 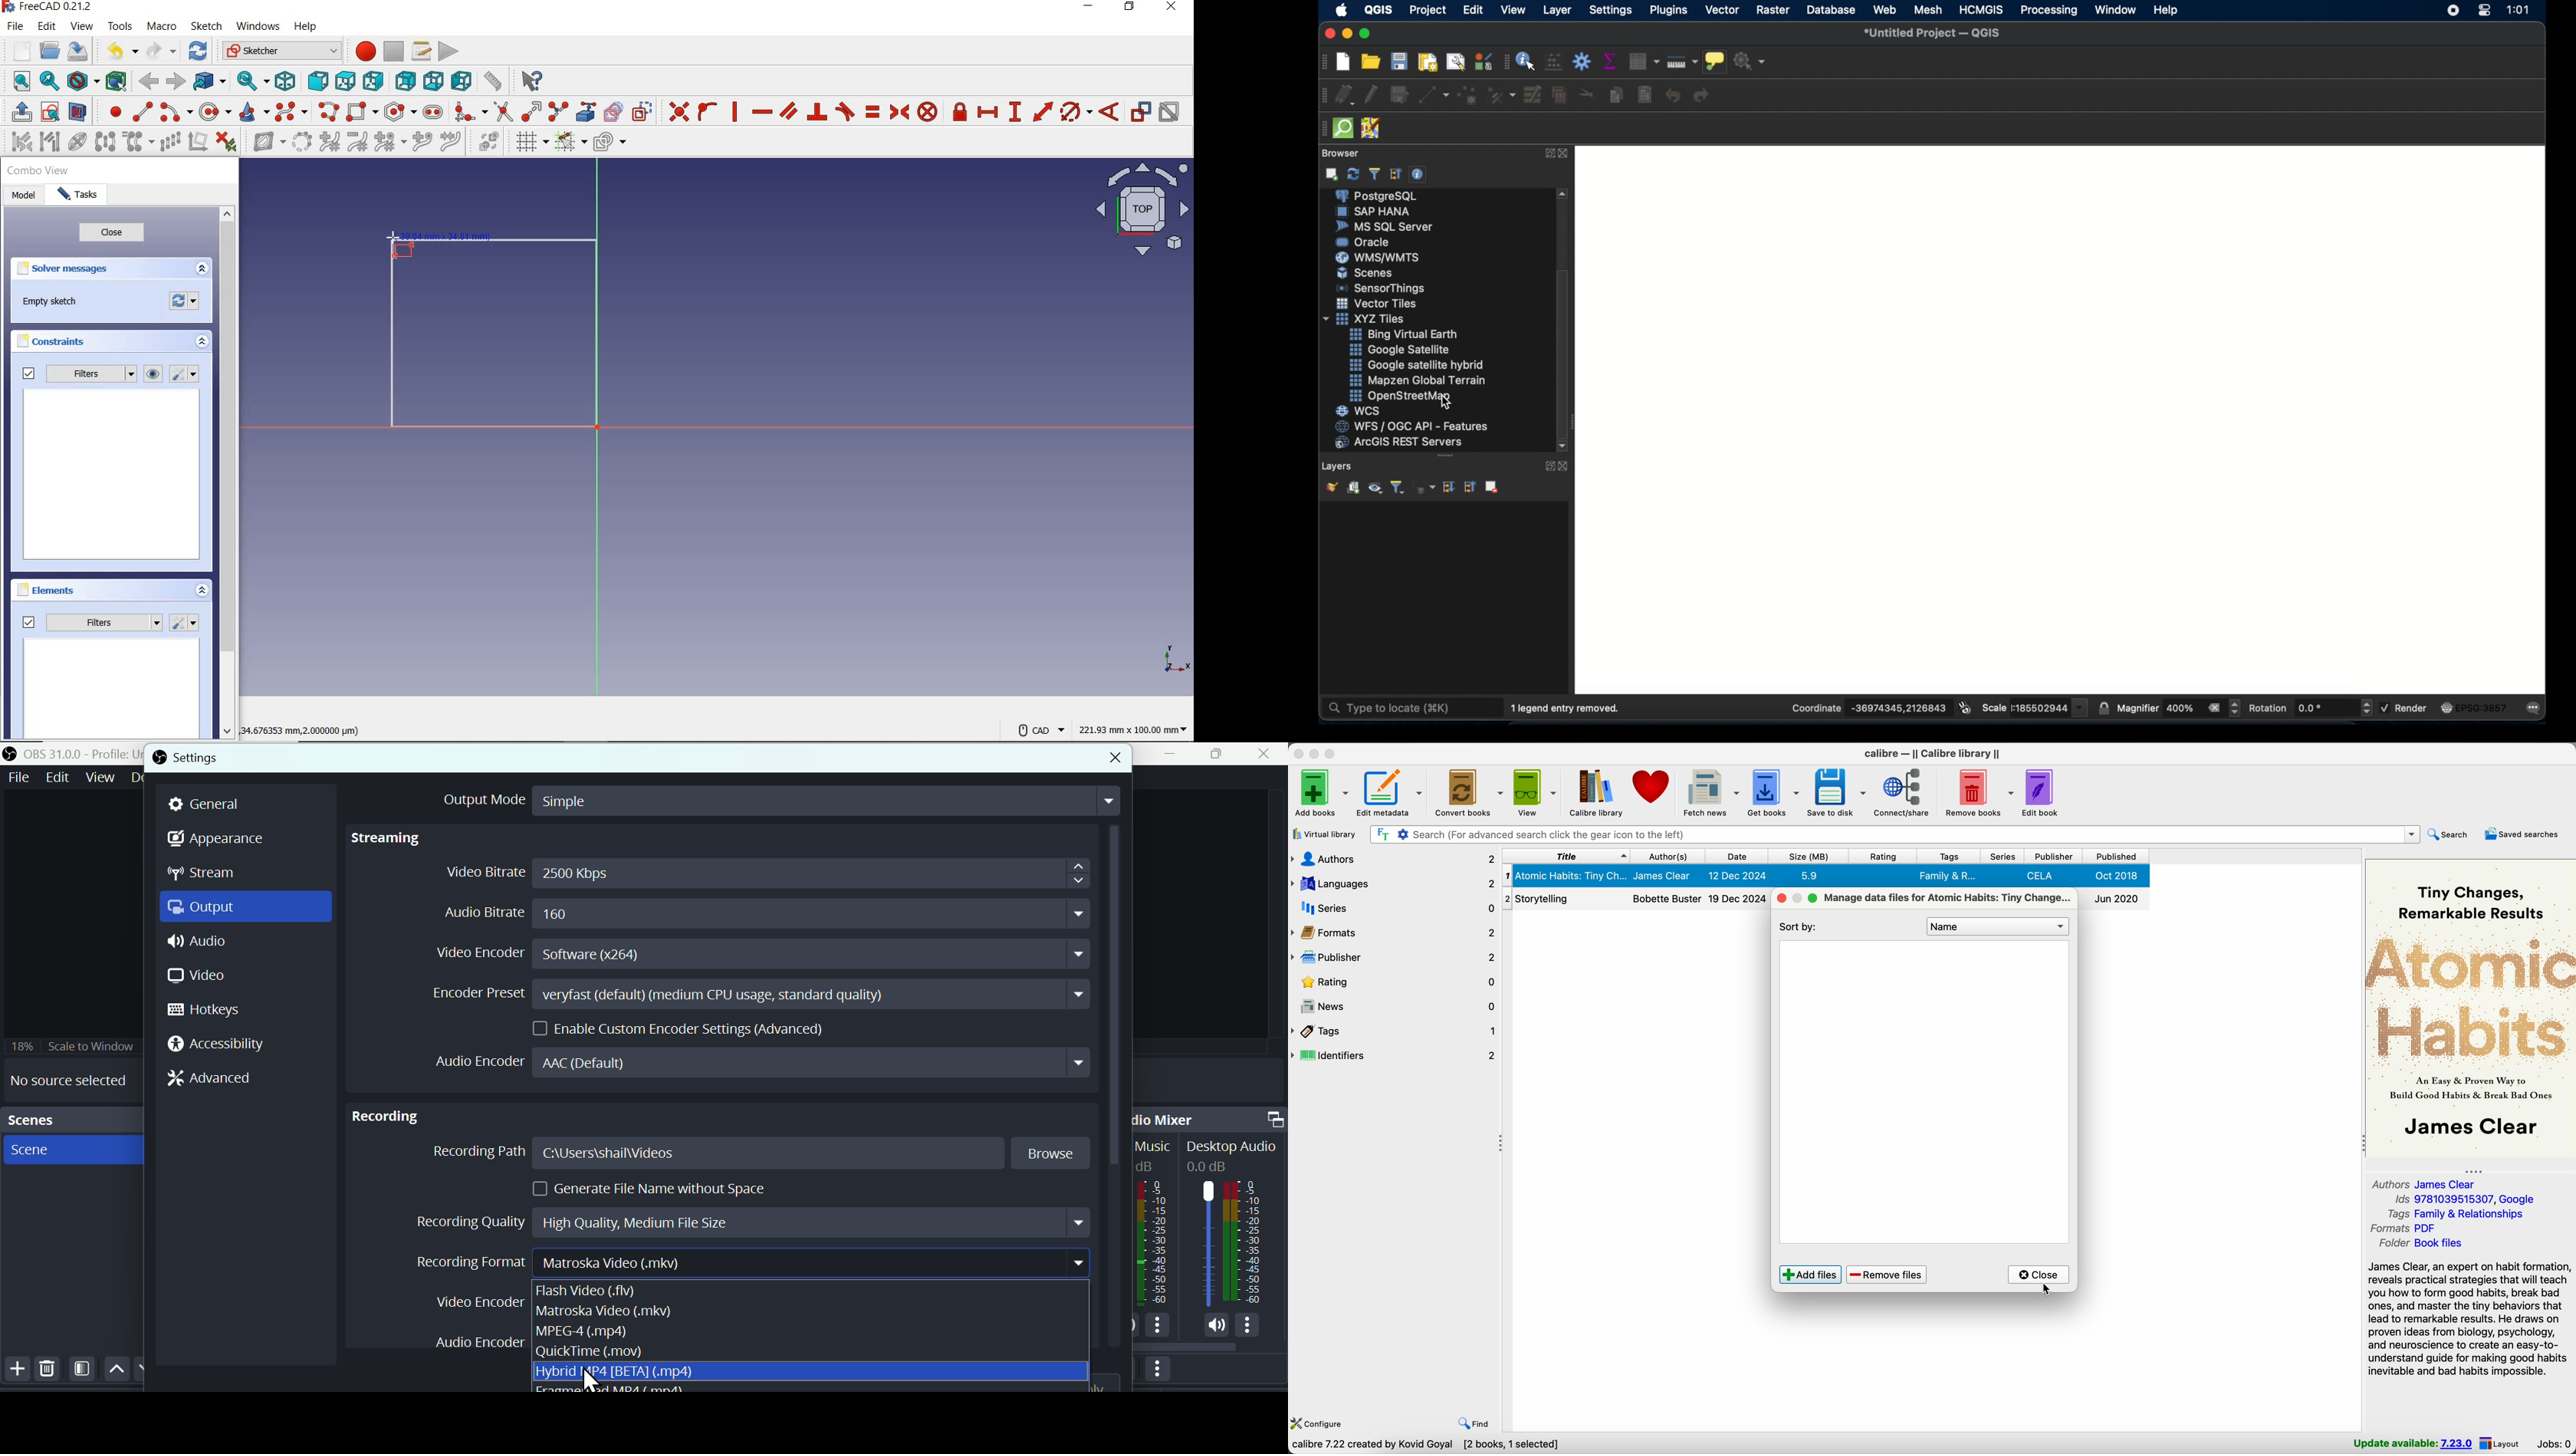 I want to click on Audio encoder, so click(x=765, y=1062).